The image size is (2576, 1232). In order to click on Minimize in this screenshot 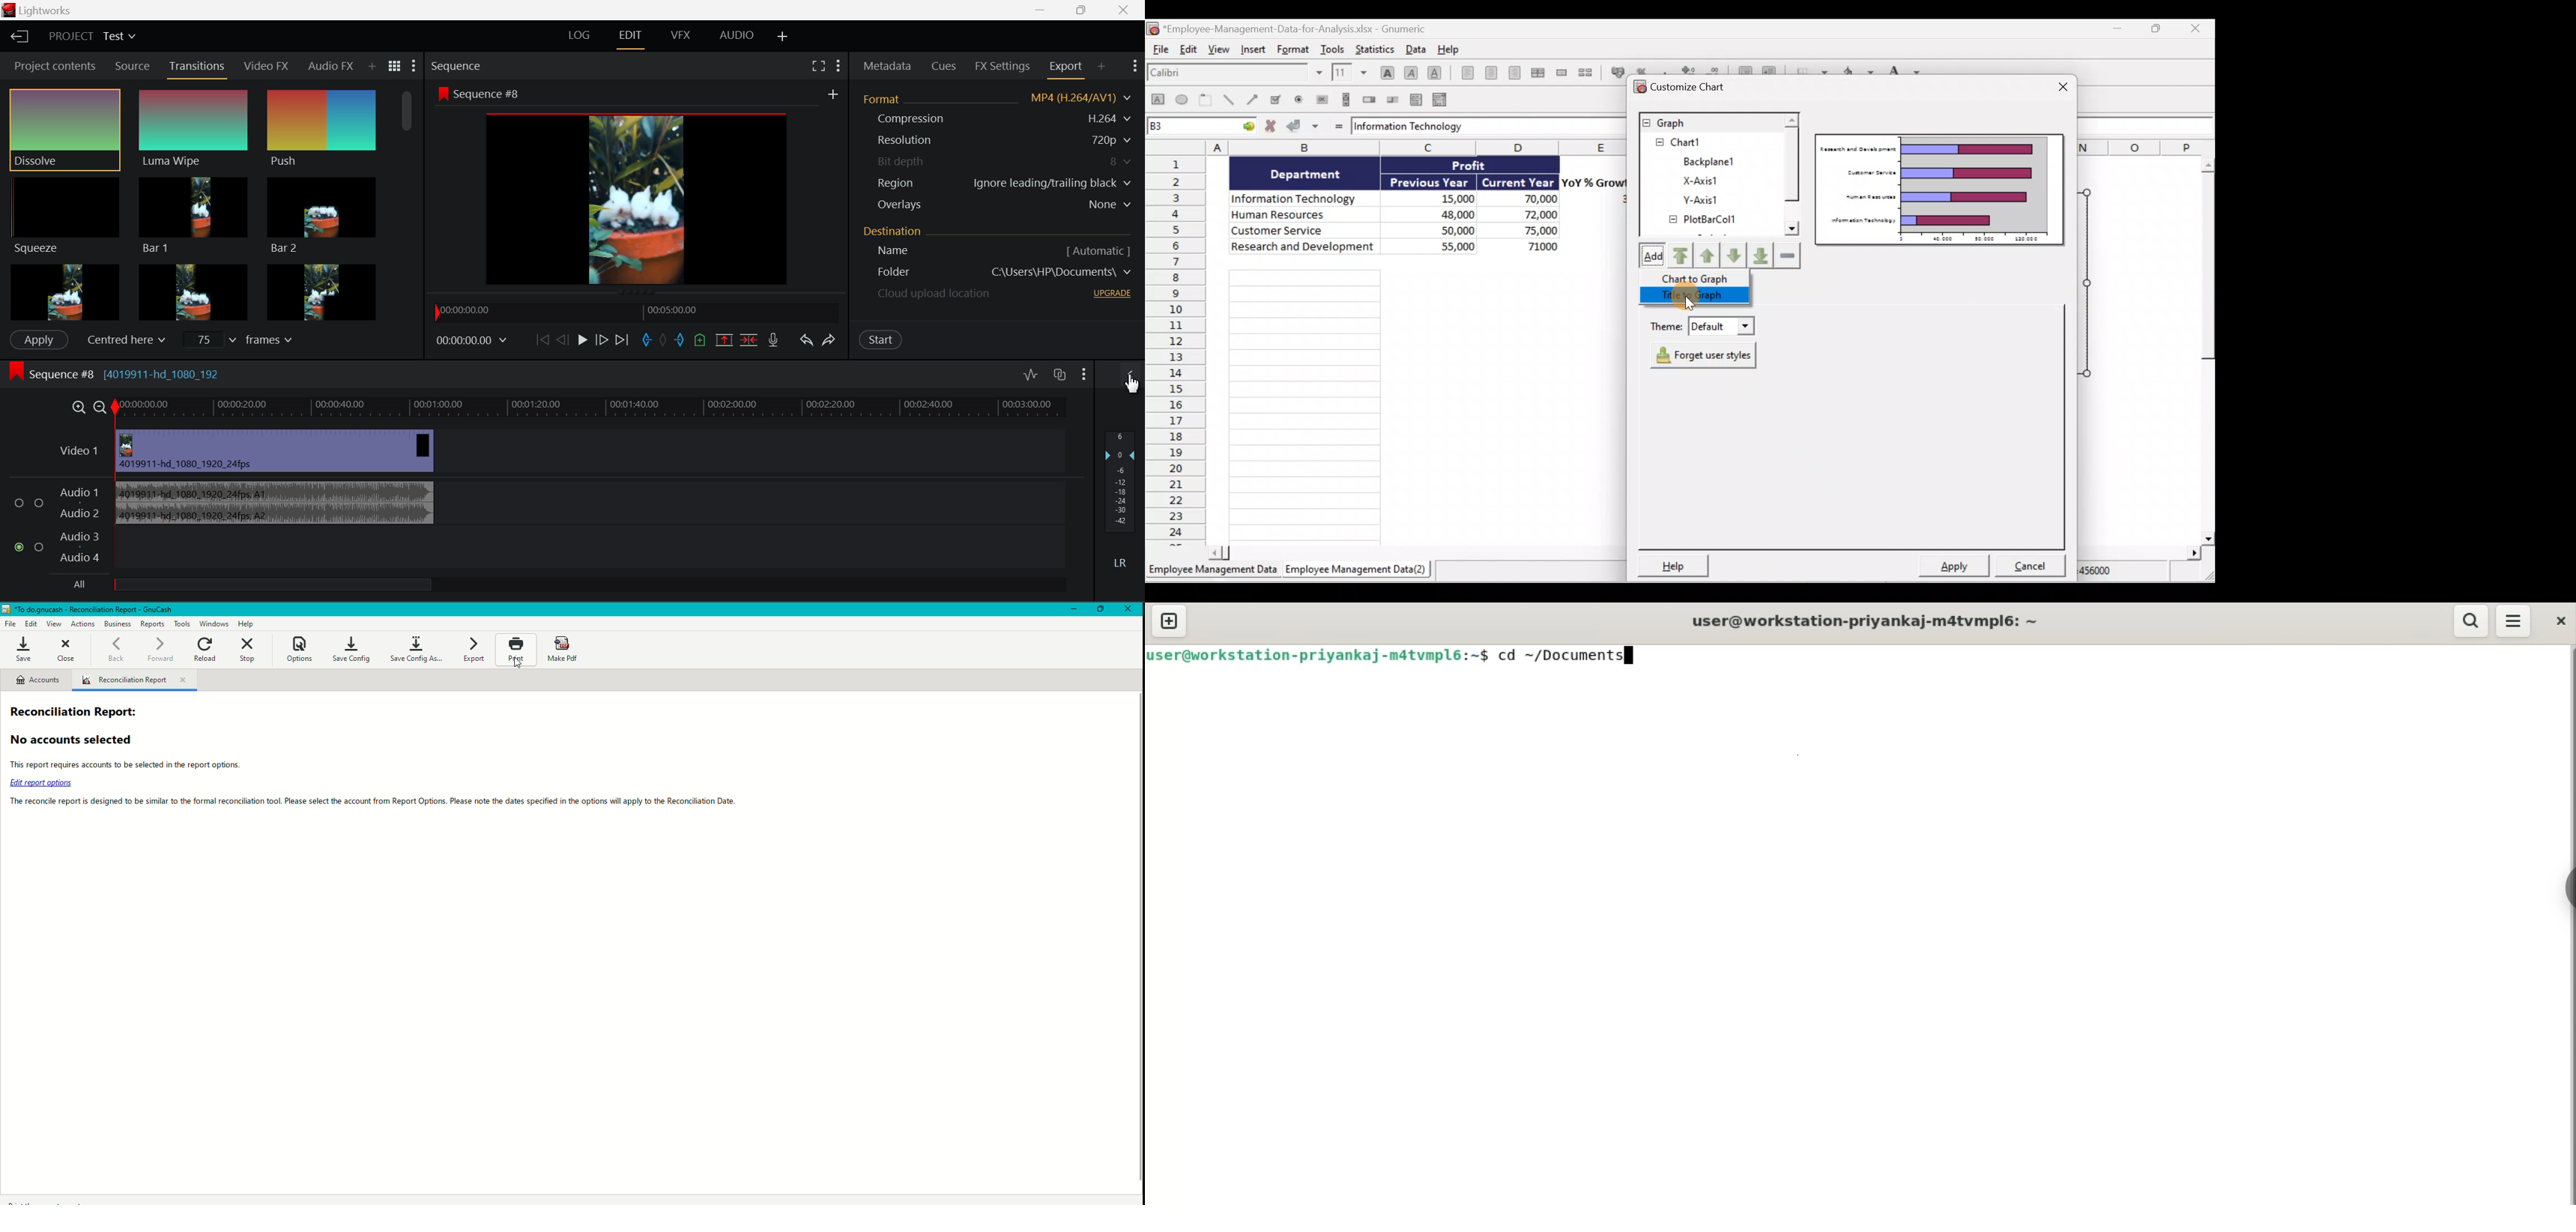, I will do `click(1086, 10)`.